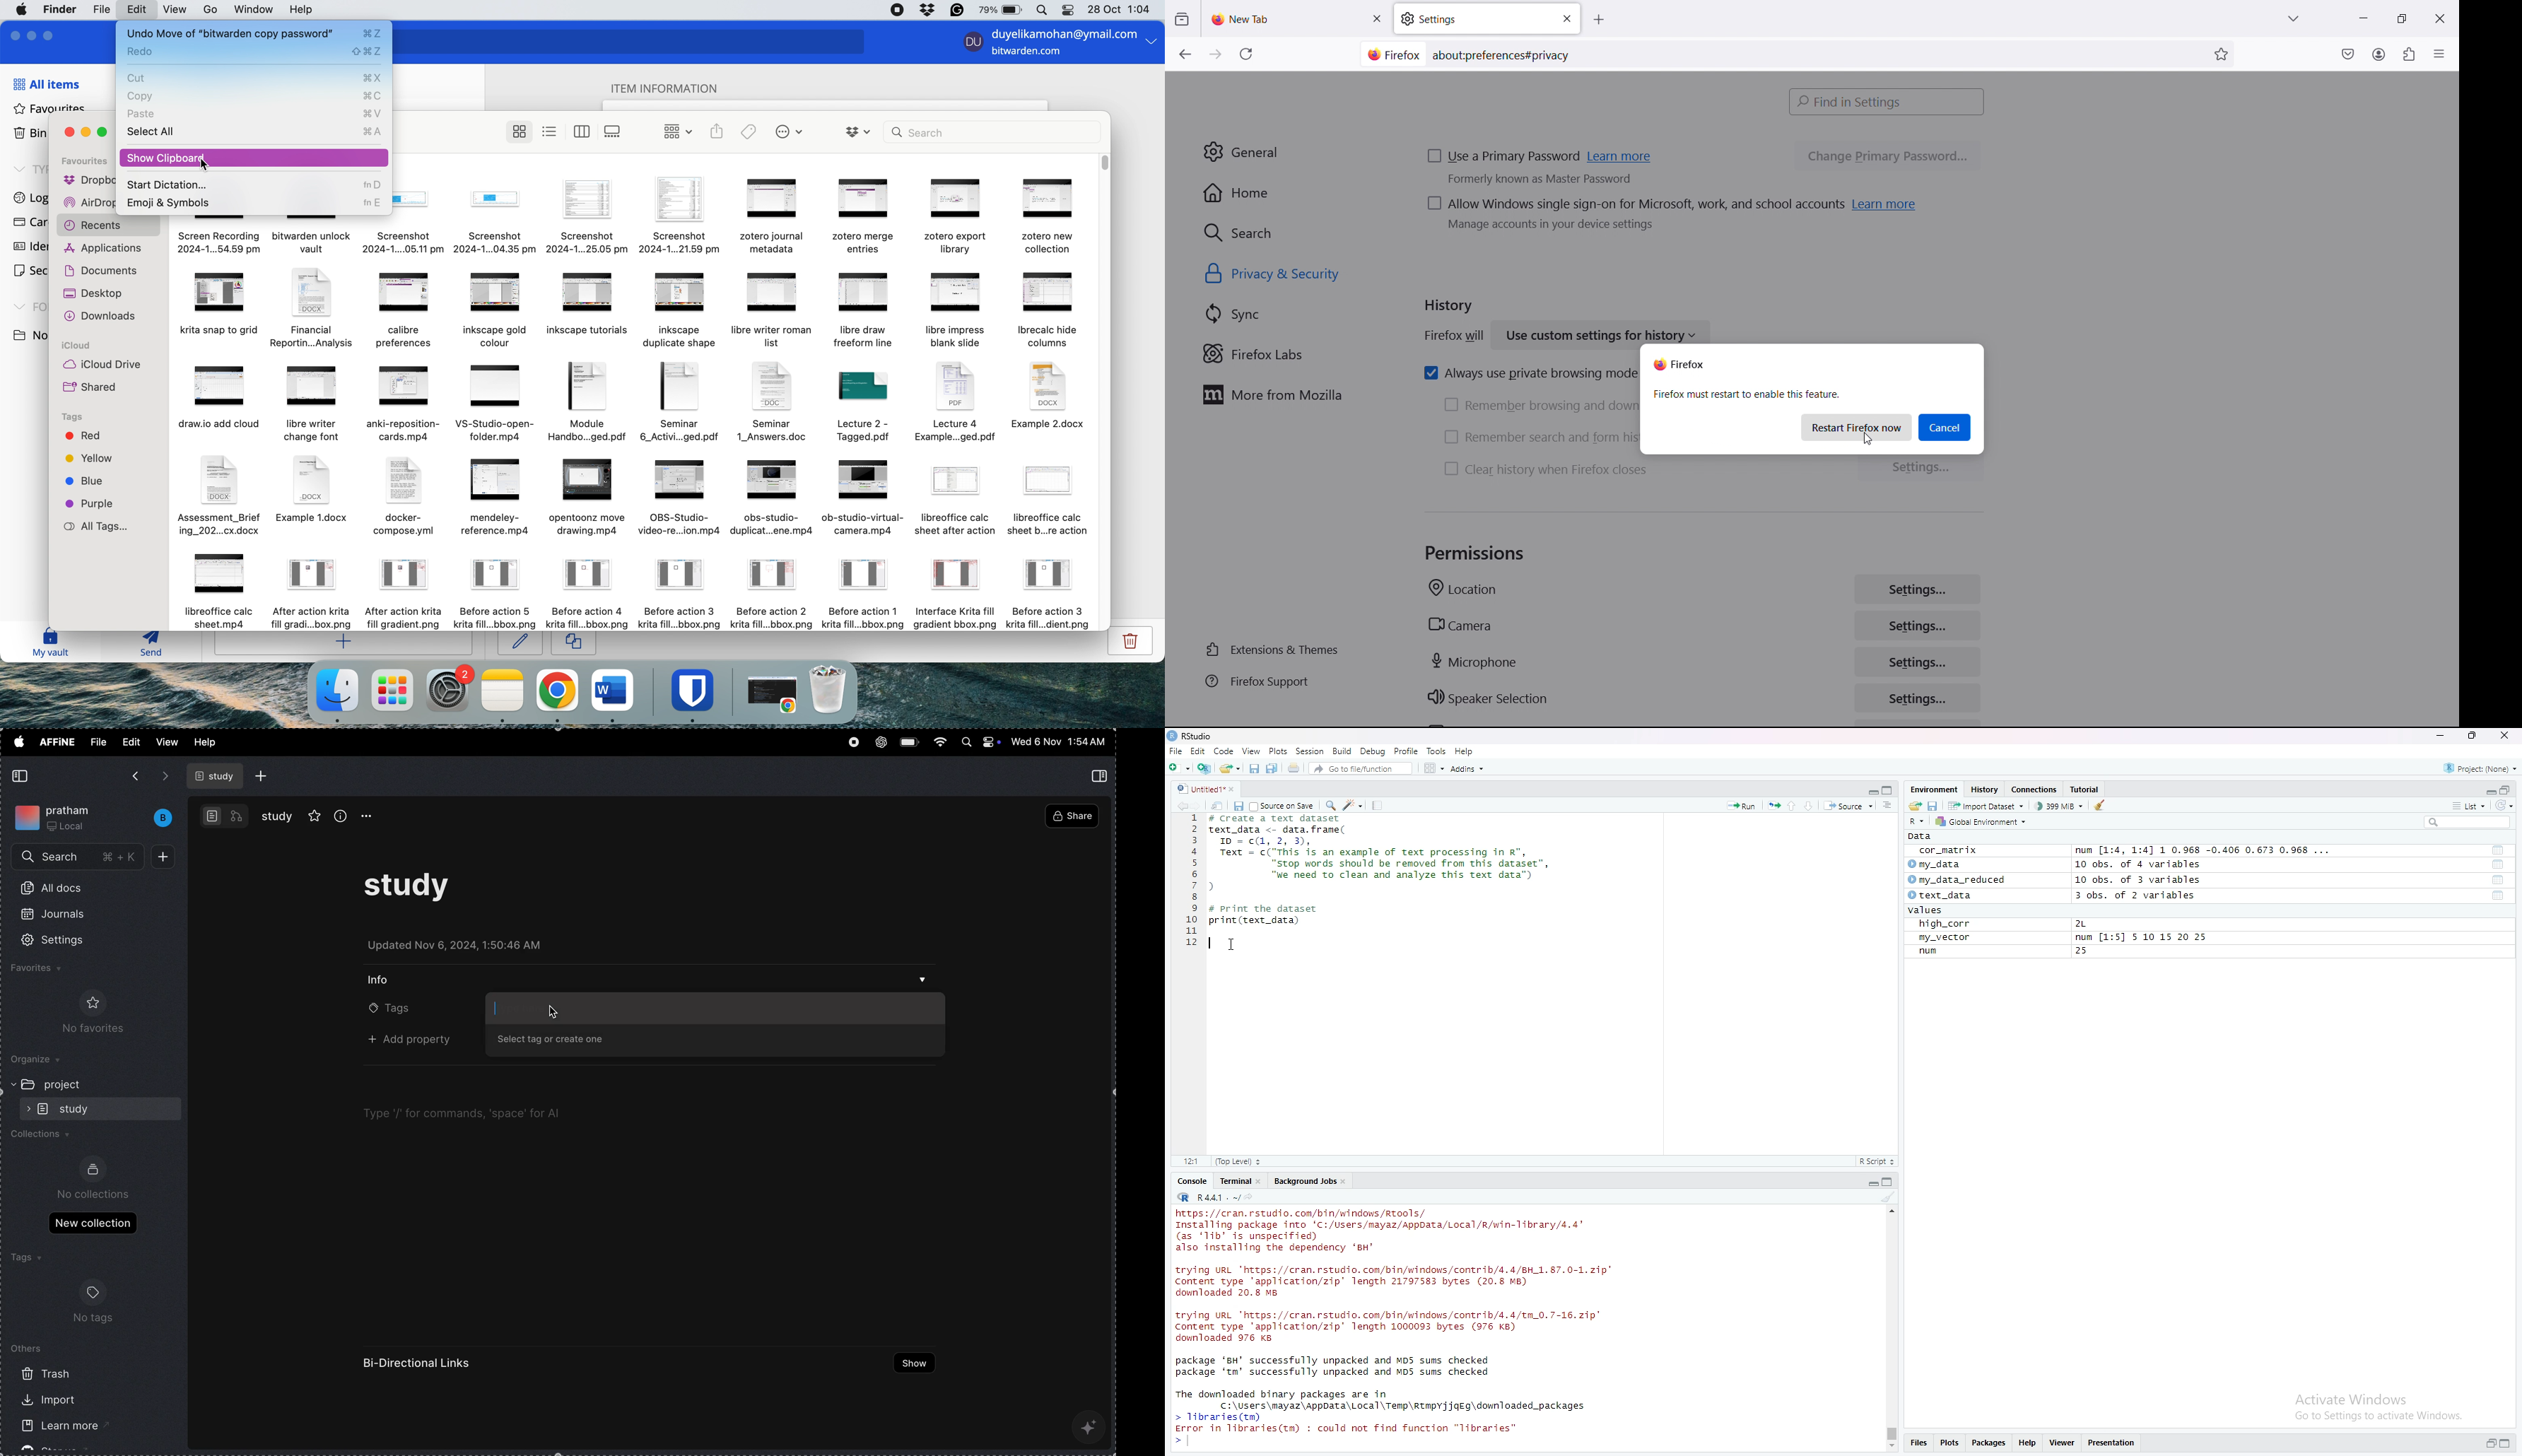 This screenshot has width=2548, height=1456. What do you see at coordinates (78, 346) in the screenshot?
I see `icloud` at bounding box center [78, 346].